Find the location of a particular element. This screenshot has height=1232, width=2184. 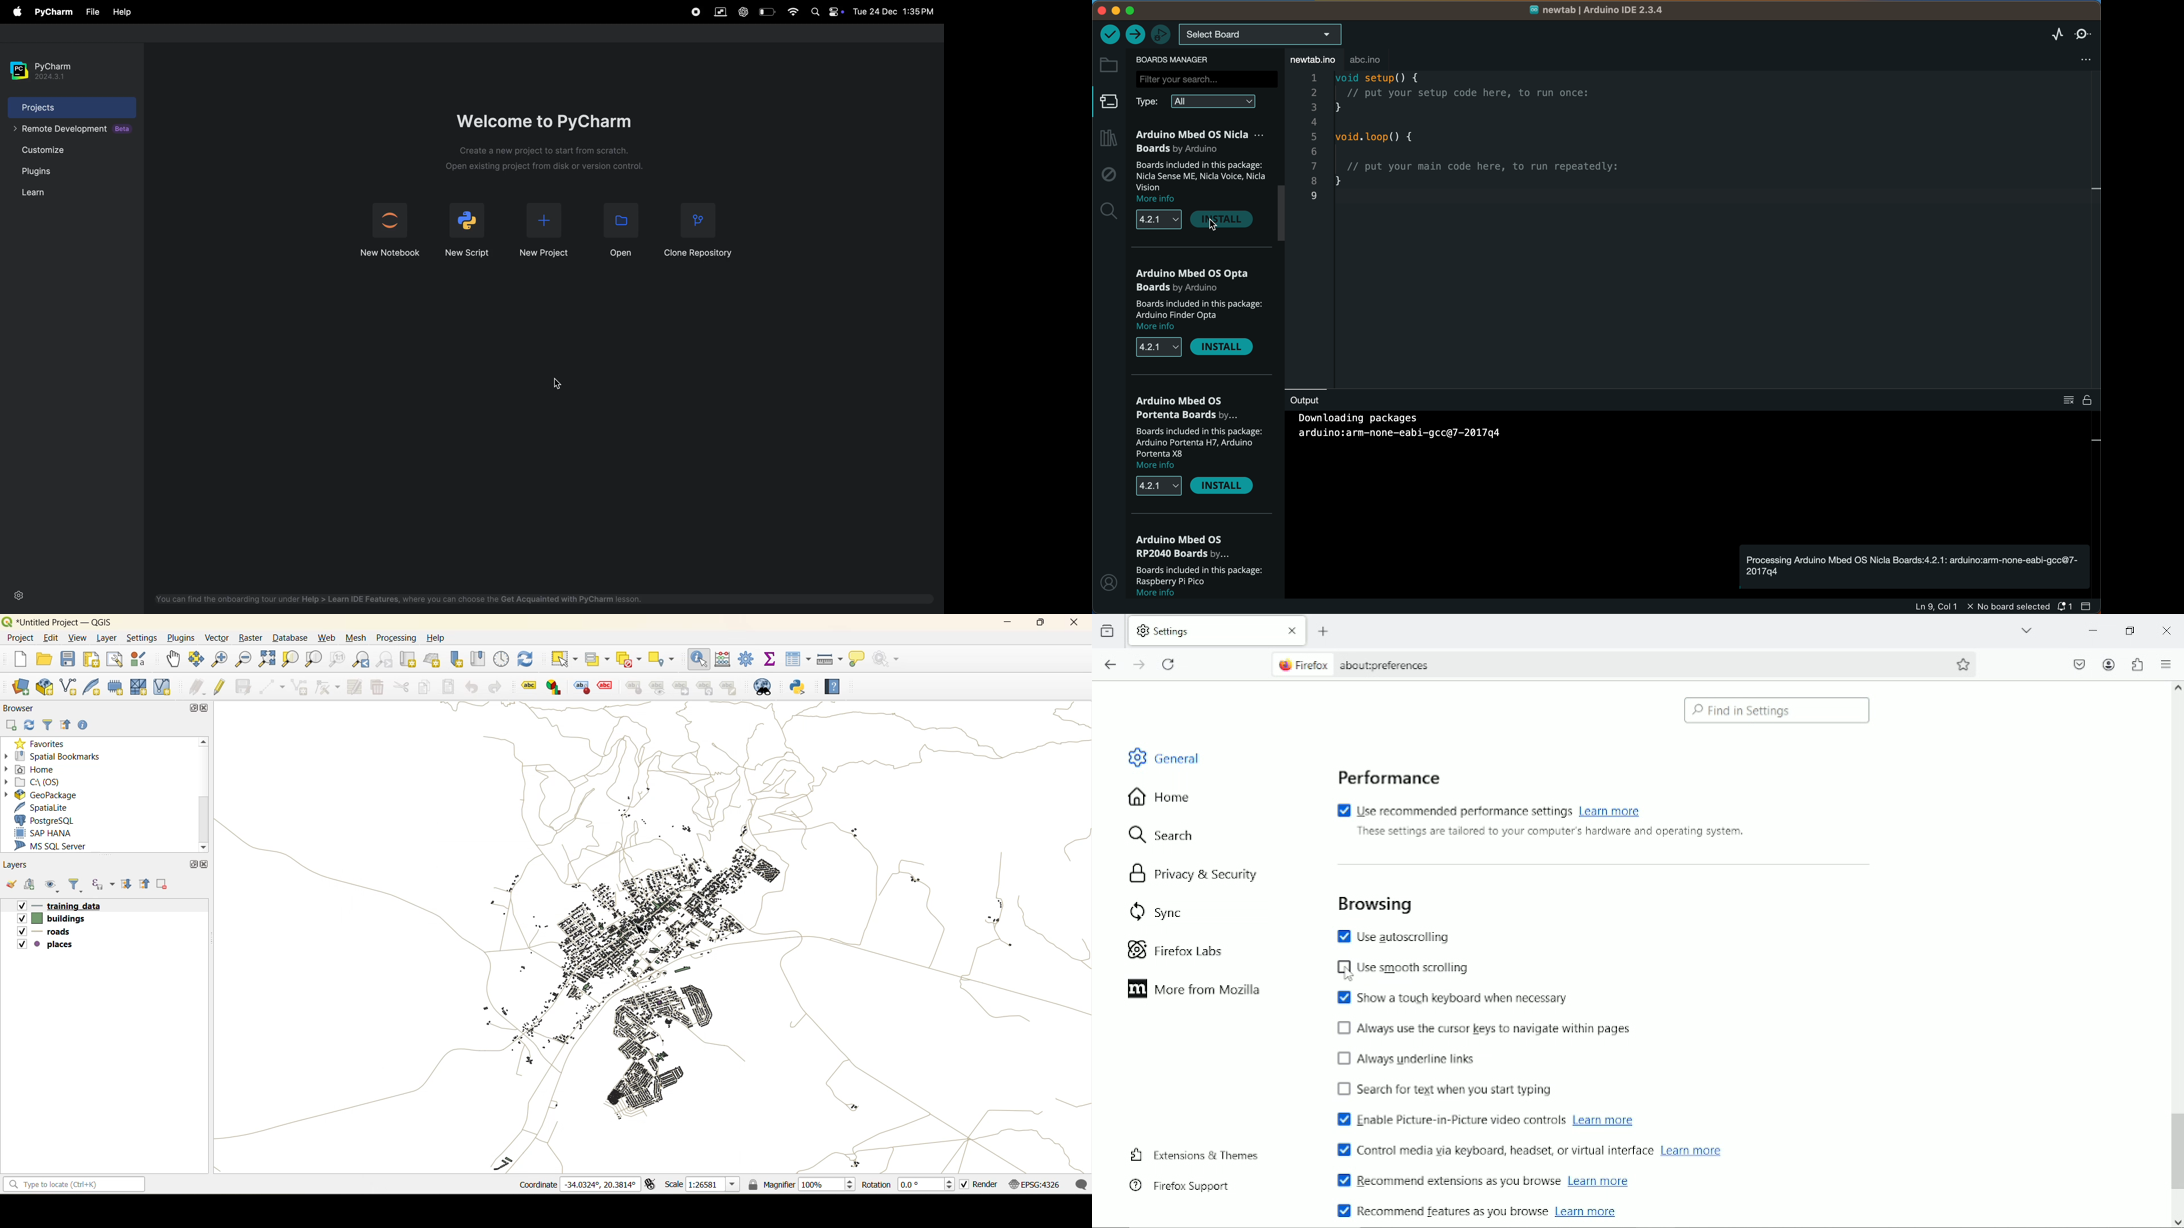

Sync is located at coordinates (1151, 911).